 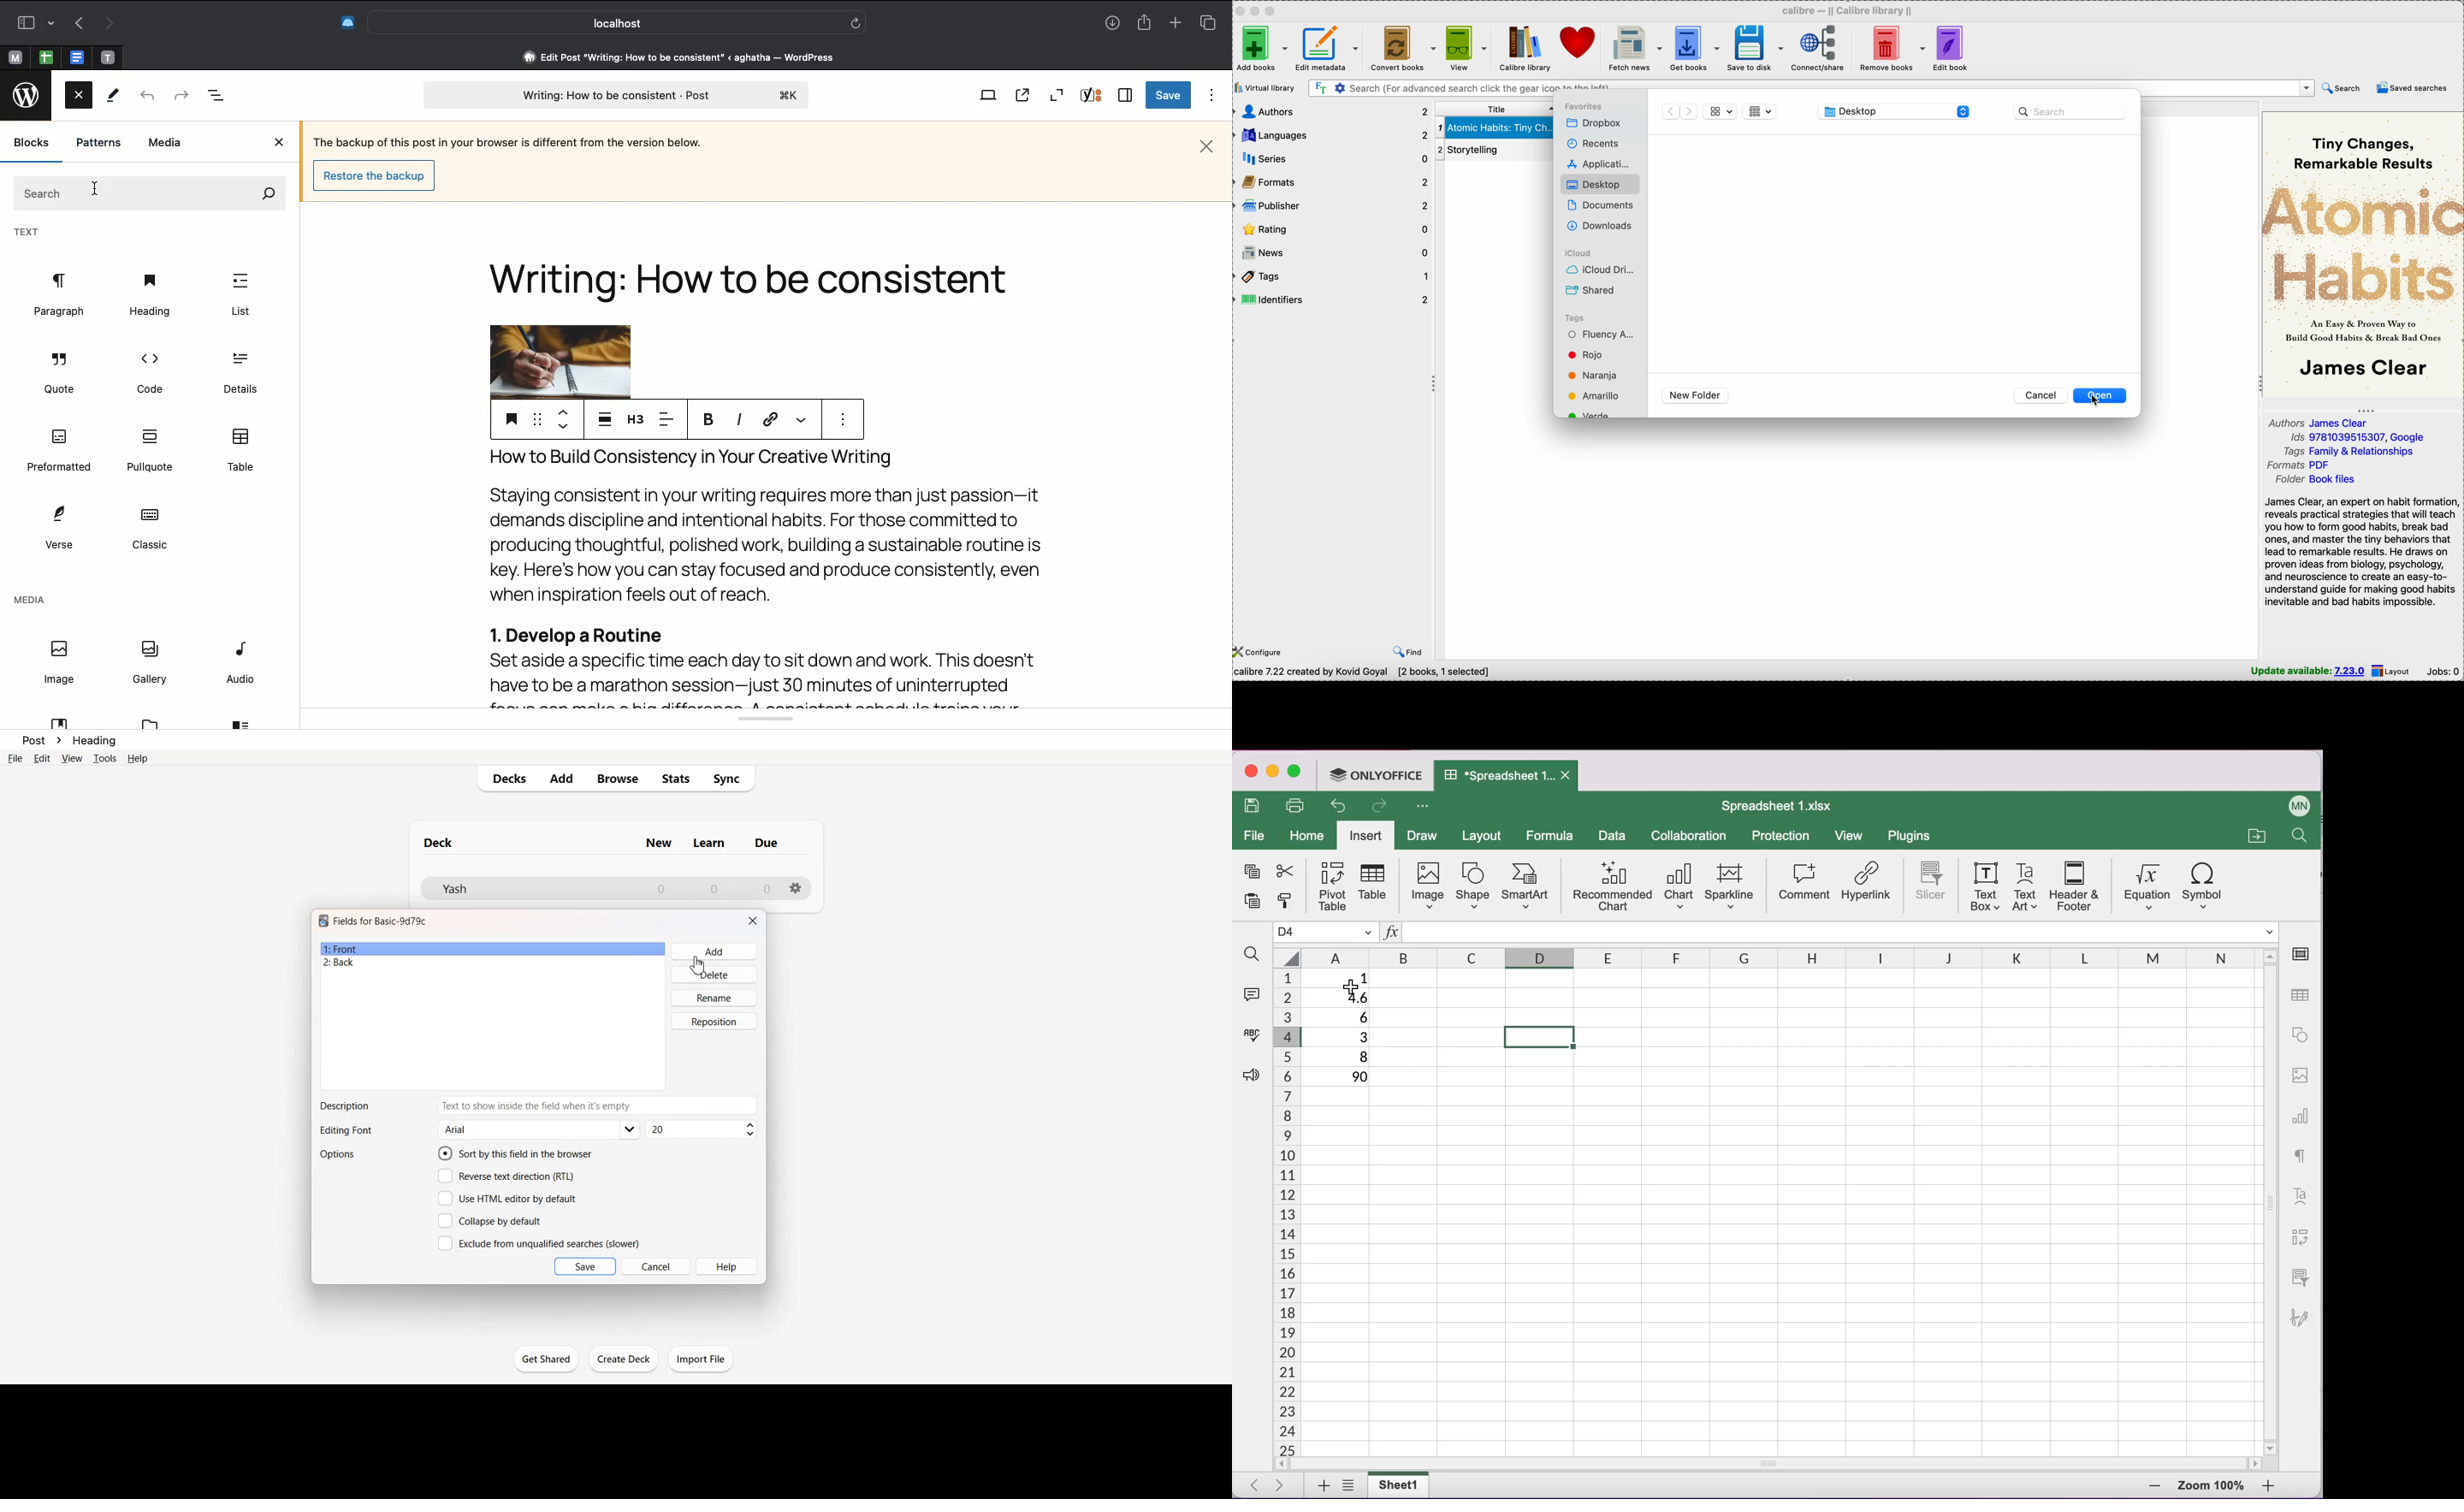 I want to click on draw, so click(x=1424, y=835).